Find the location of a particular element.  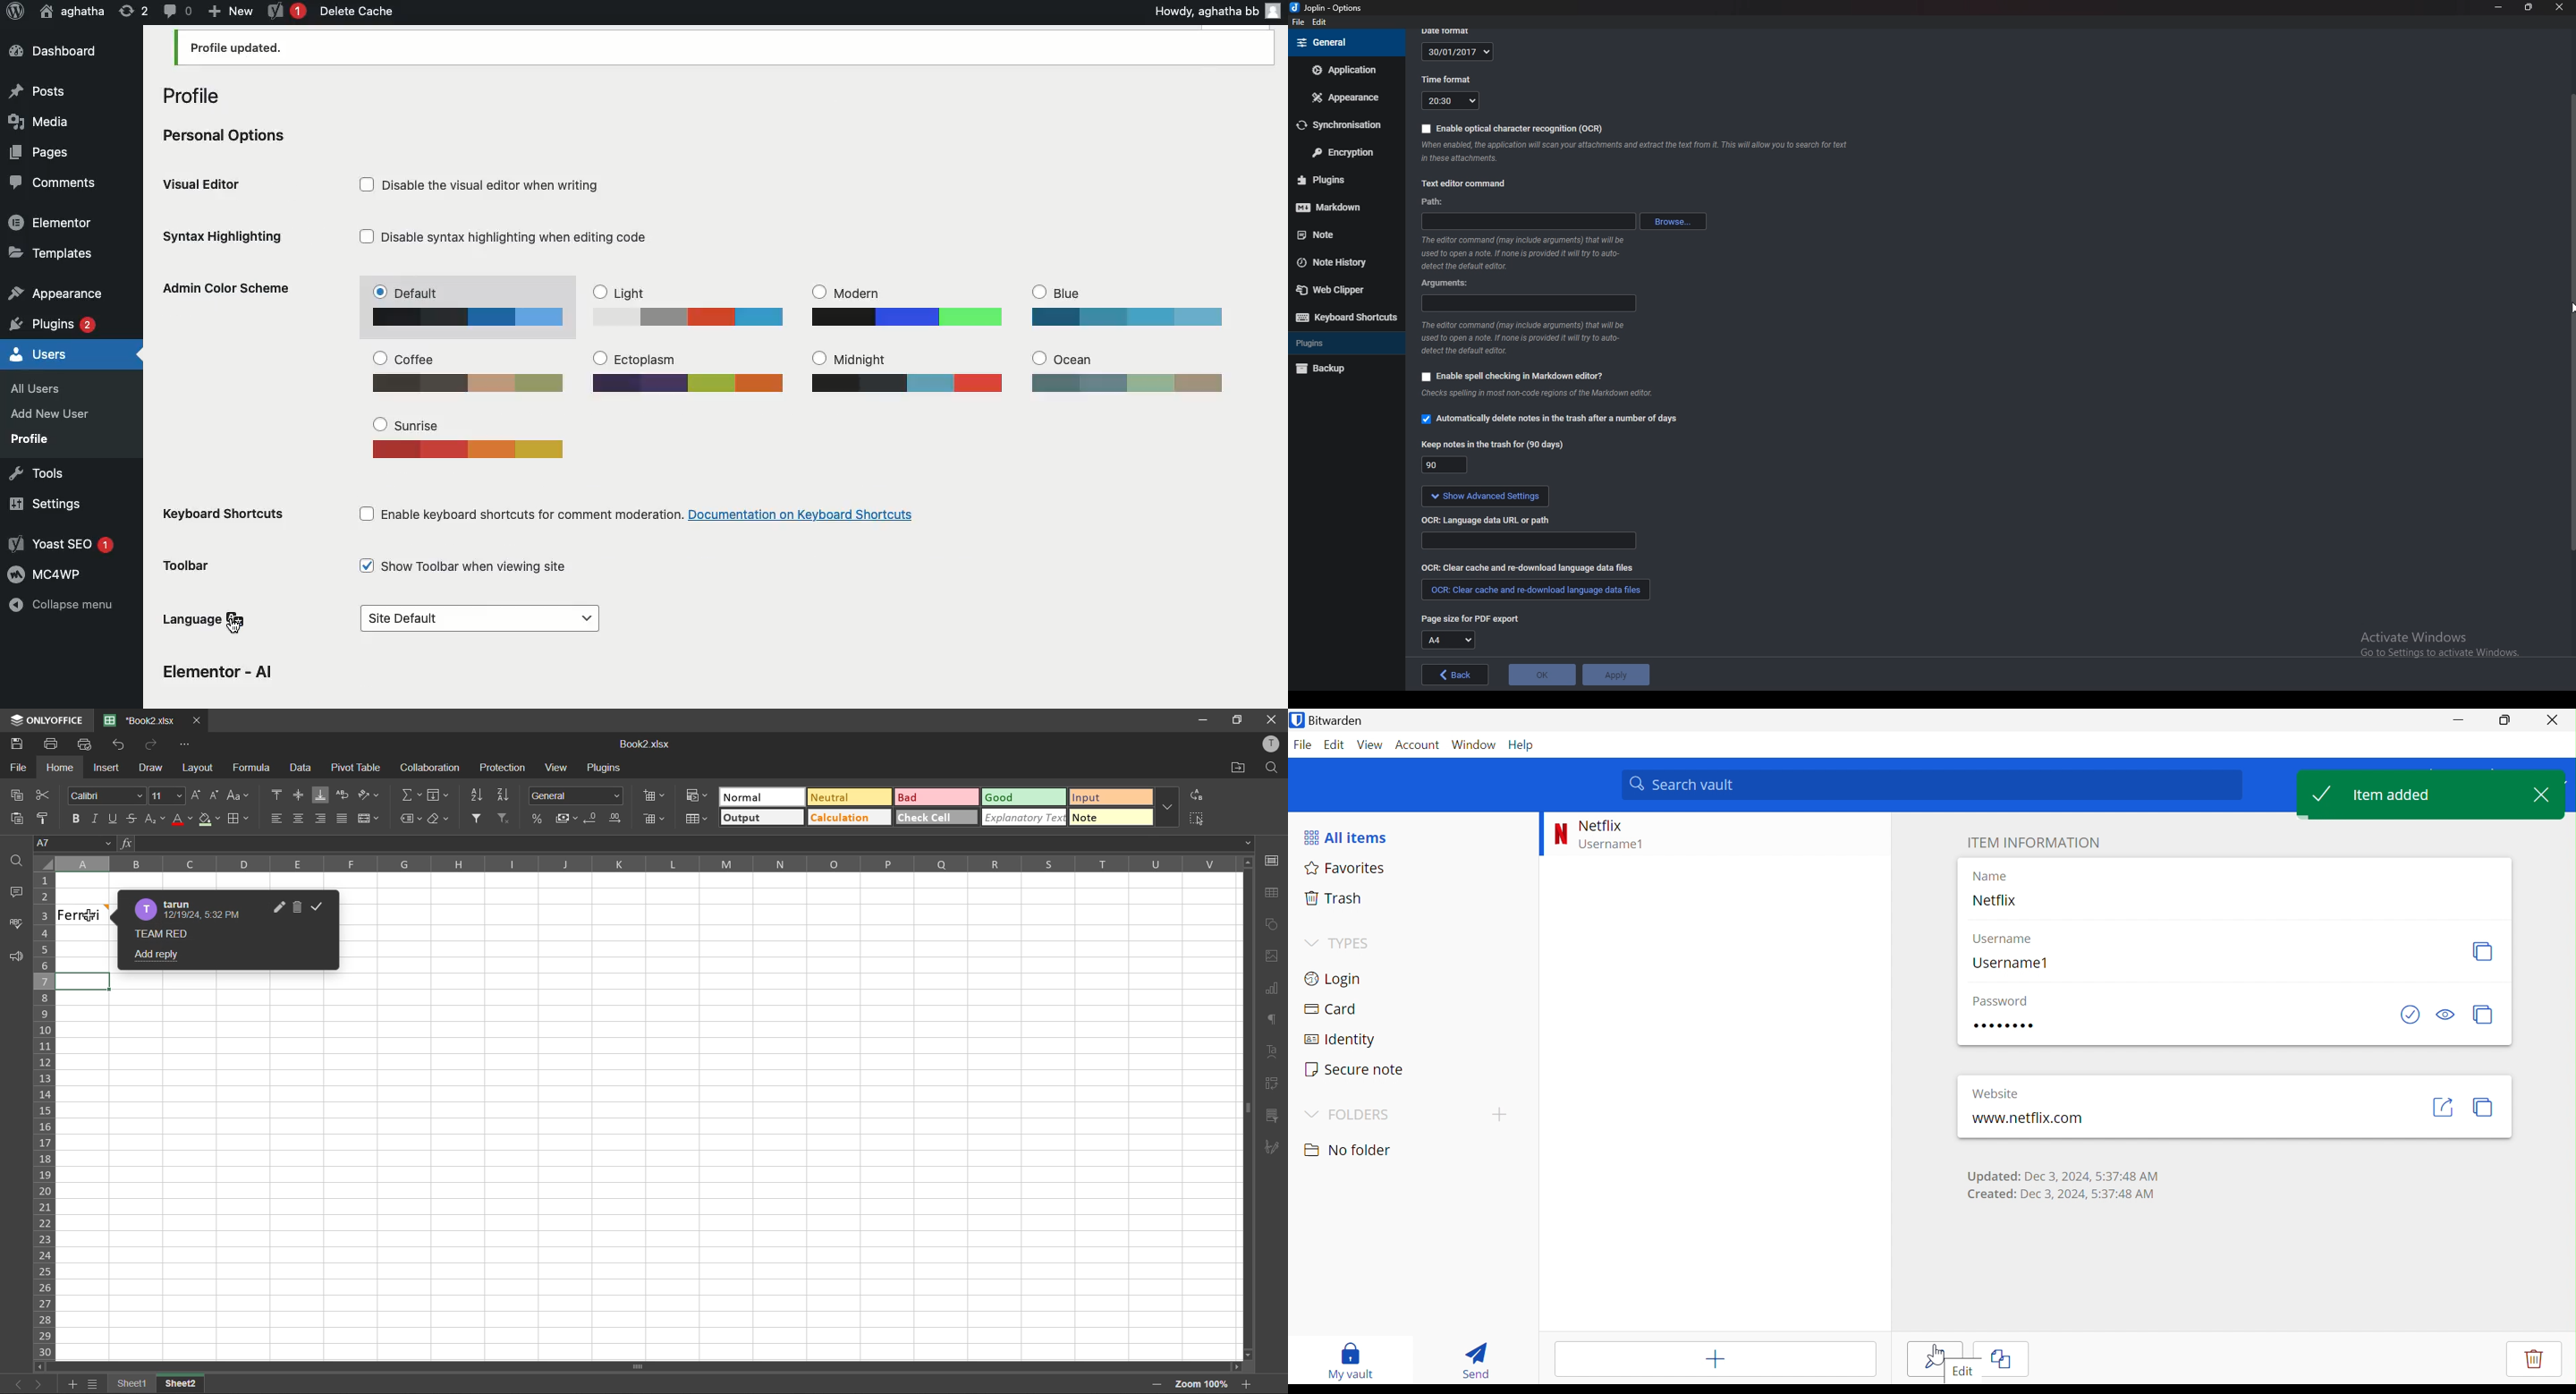

Book2.xlsx is located at coordinates (141, 721).